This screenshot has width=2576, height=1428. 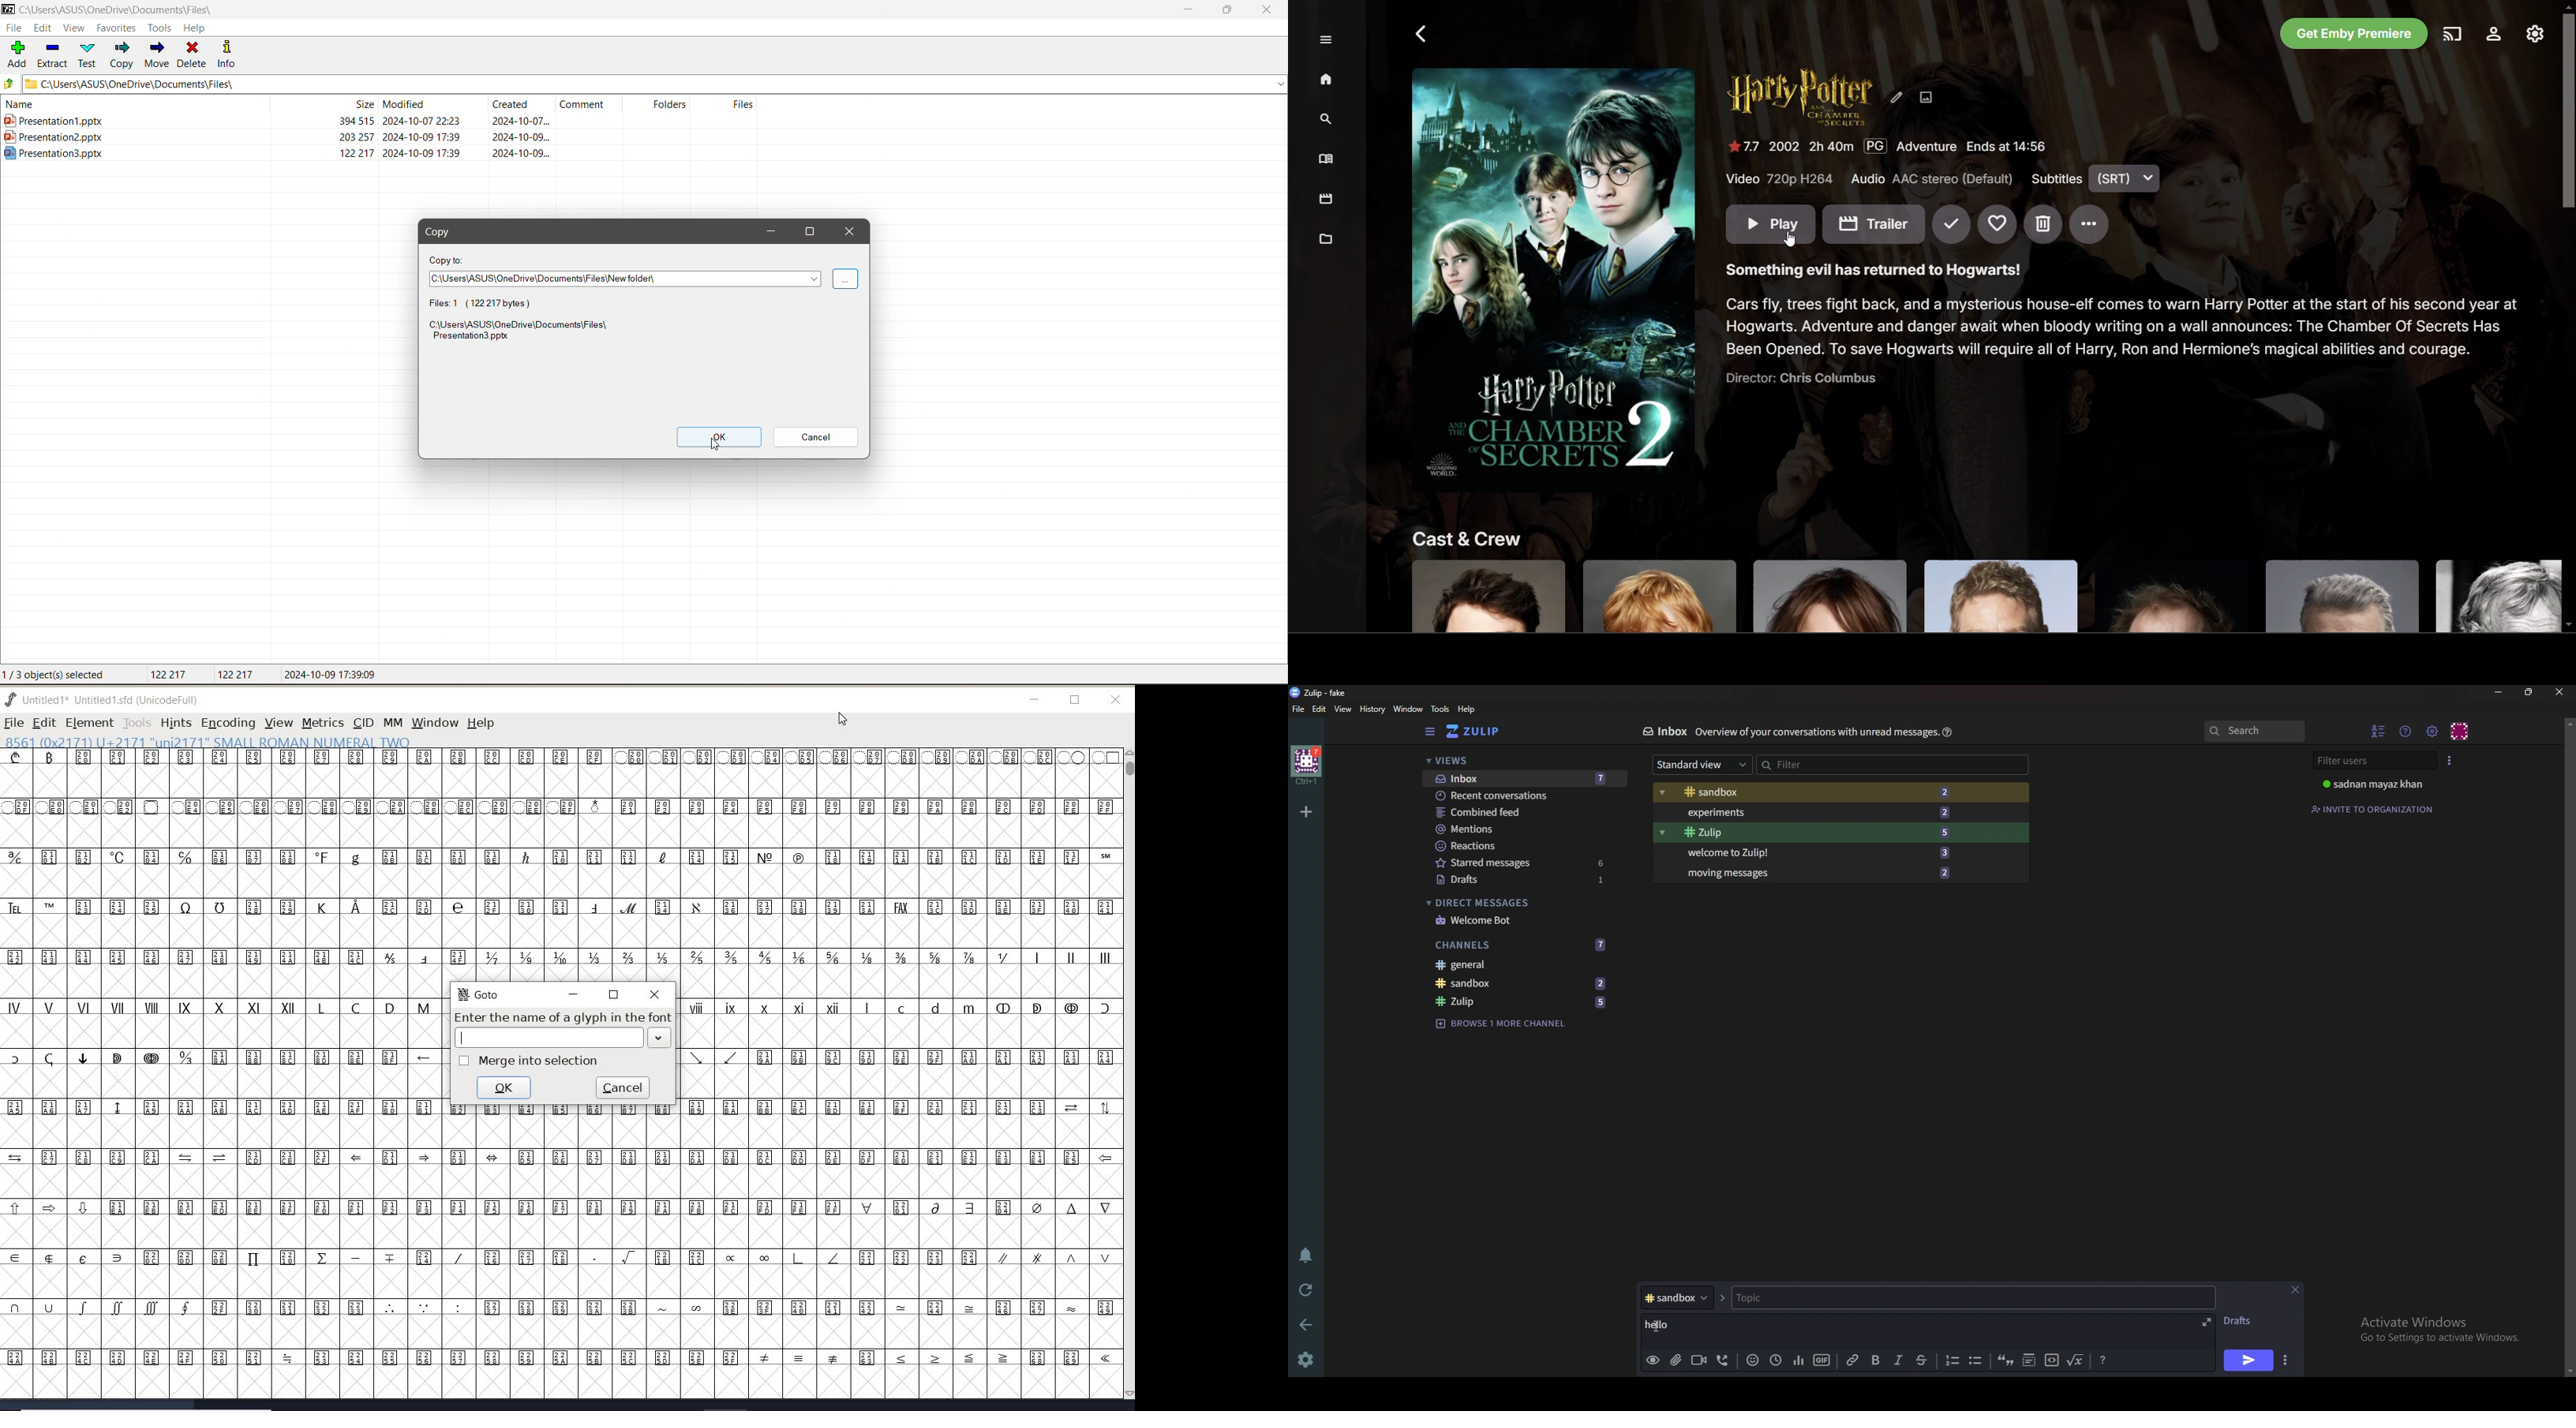 What do you see at coordinates (1525, 1000) in the screenshot?
I see `#Zulip 5` at bounding box center [1525, 1000].